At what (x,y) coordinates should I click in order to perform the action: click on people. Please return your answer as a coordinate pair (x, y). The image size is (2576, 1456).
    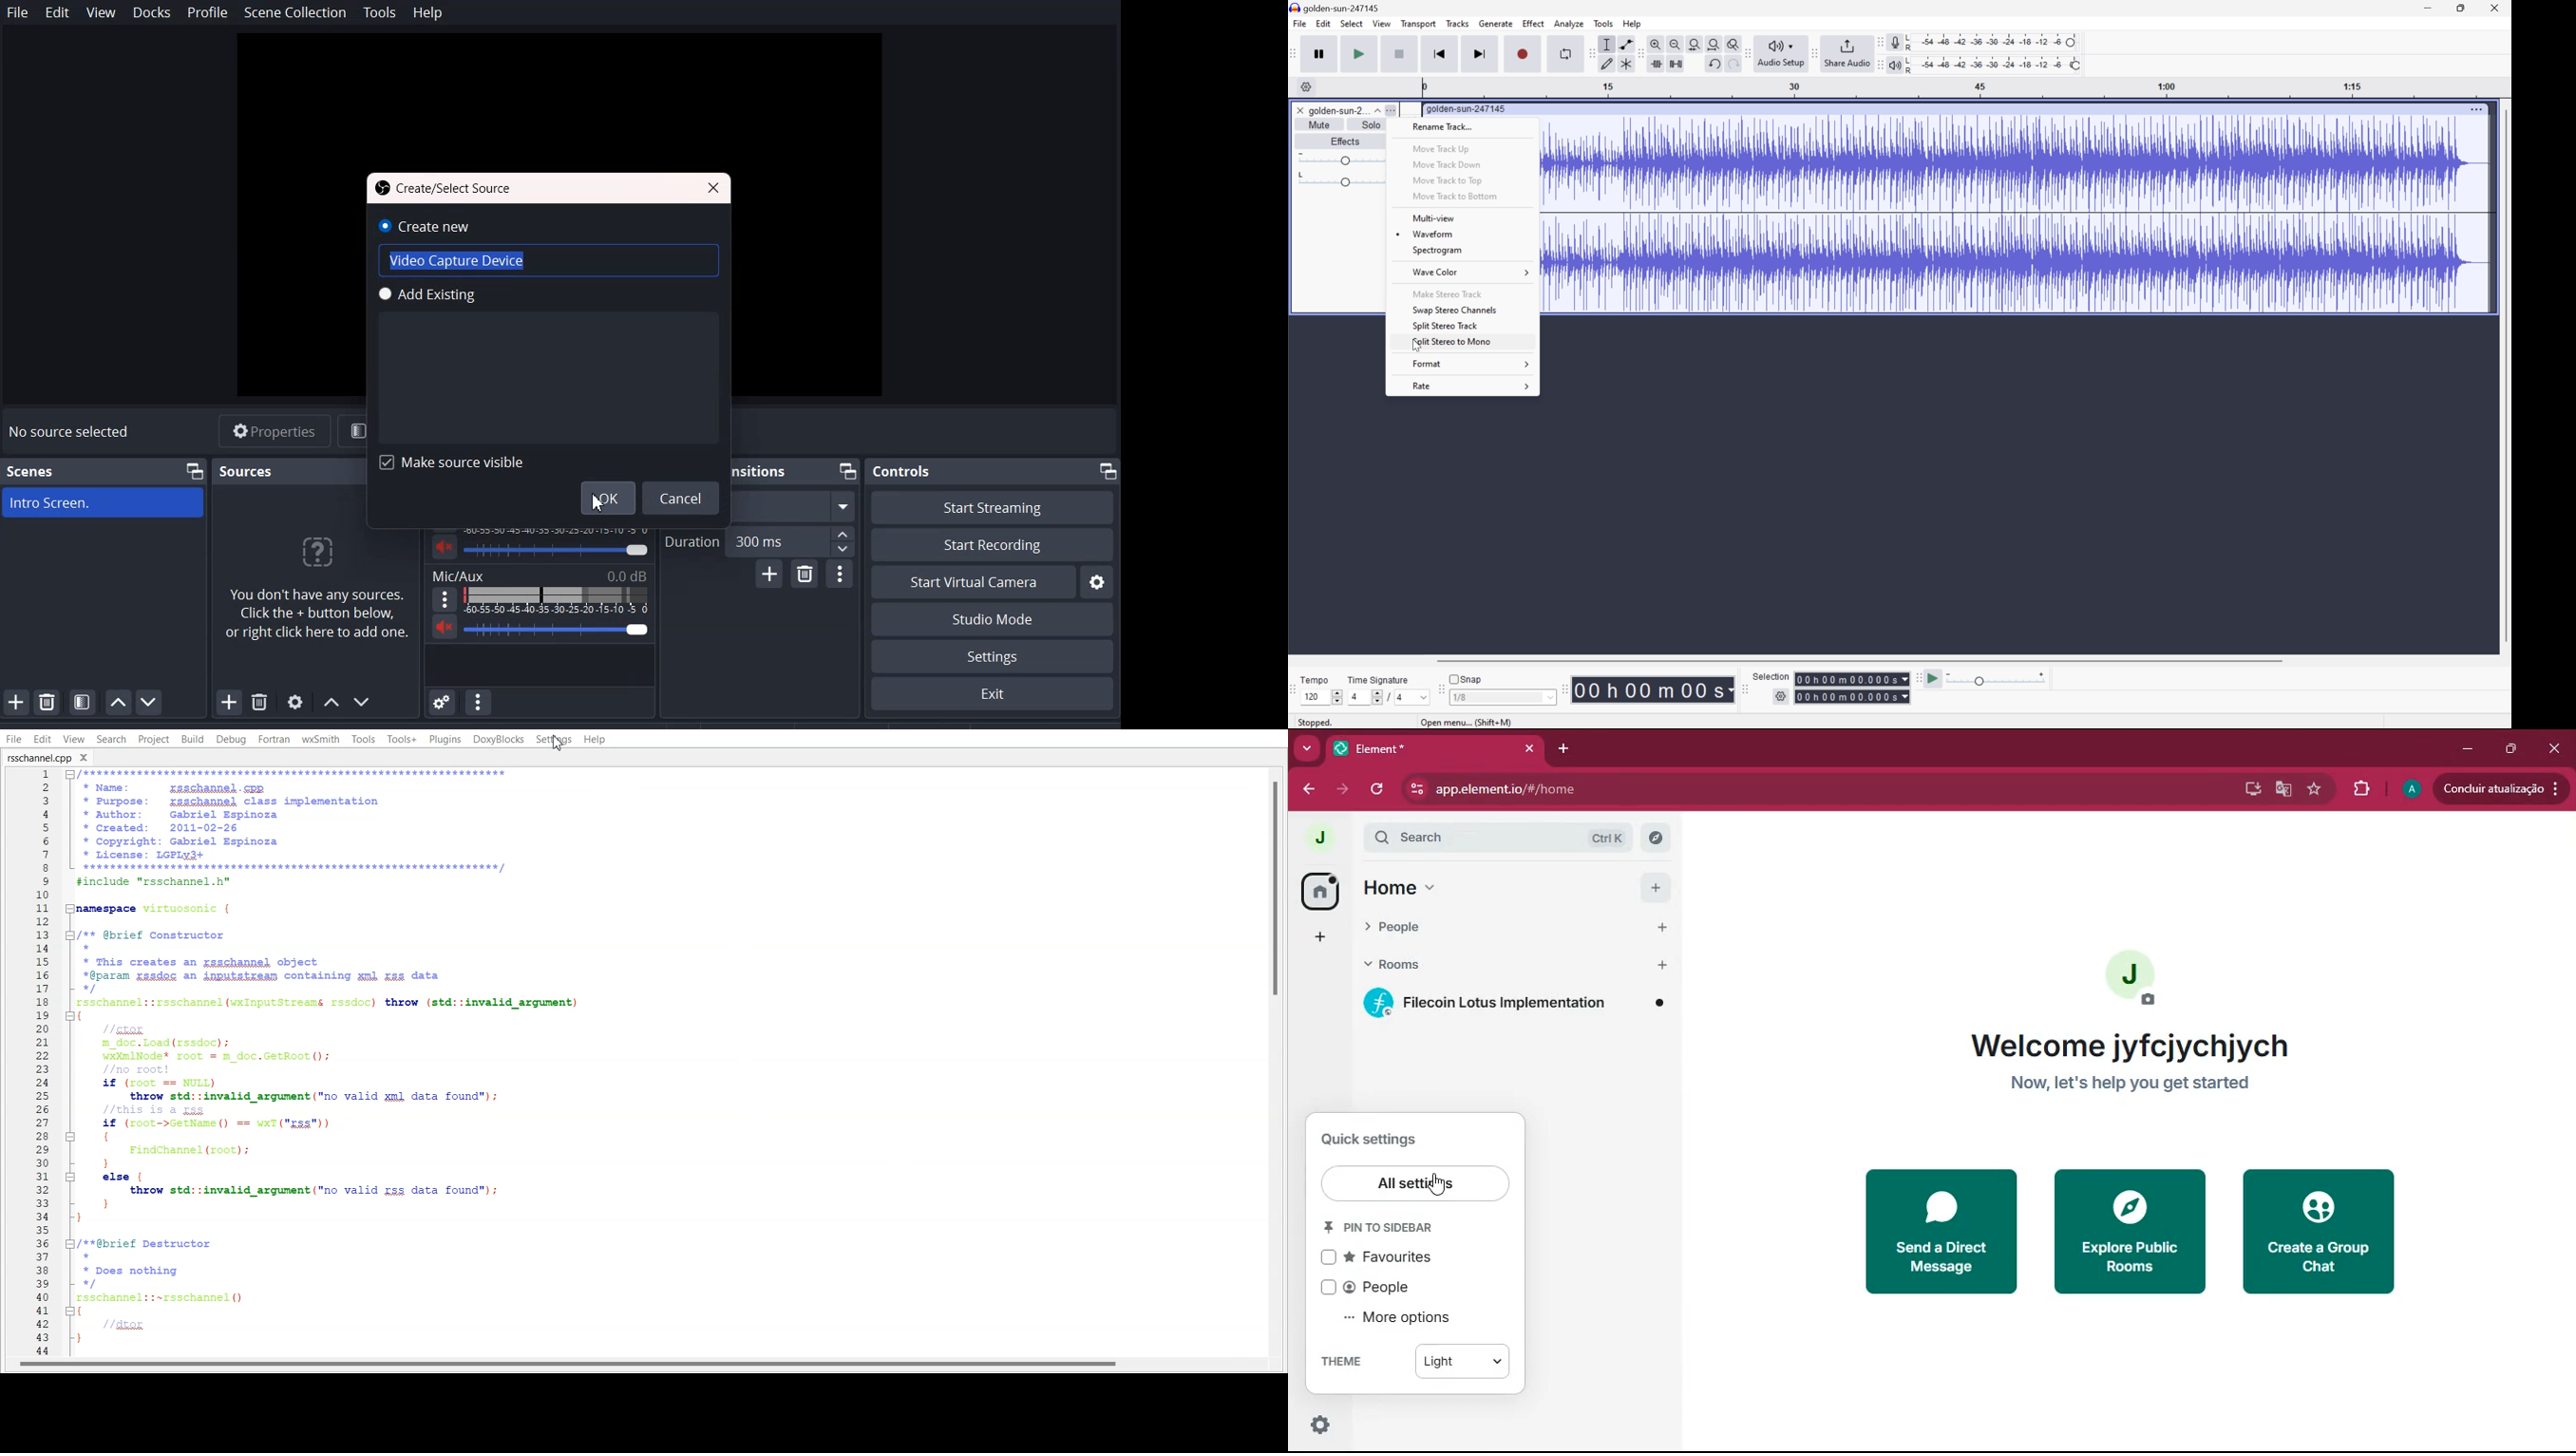
    Looking at the image, I should click on (1377, 1288).